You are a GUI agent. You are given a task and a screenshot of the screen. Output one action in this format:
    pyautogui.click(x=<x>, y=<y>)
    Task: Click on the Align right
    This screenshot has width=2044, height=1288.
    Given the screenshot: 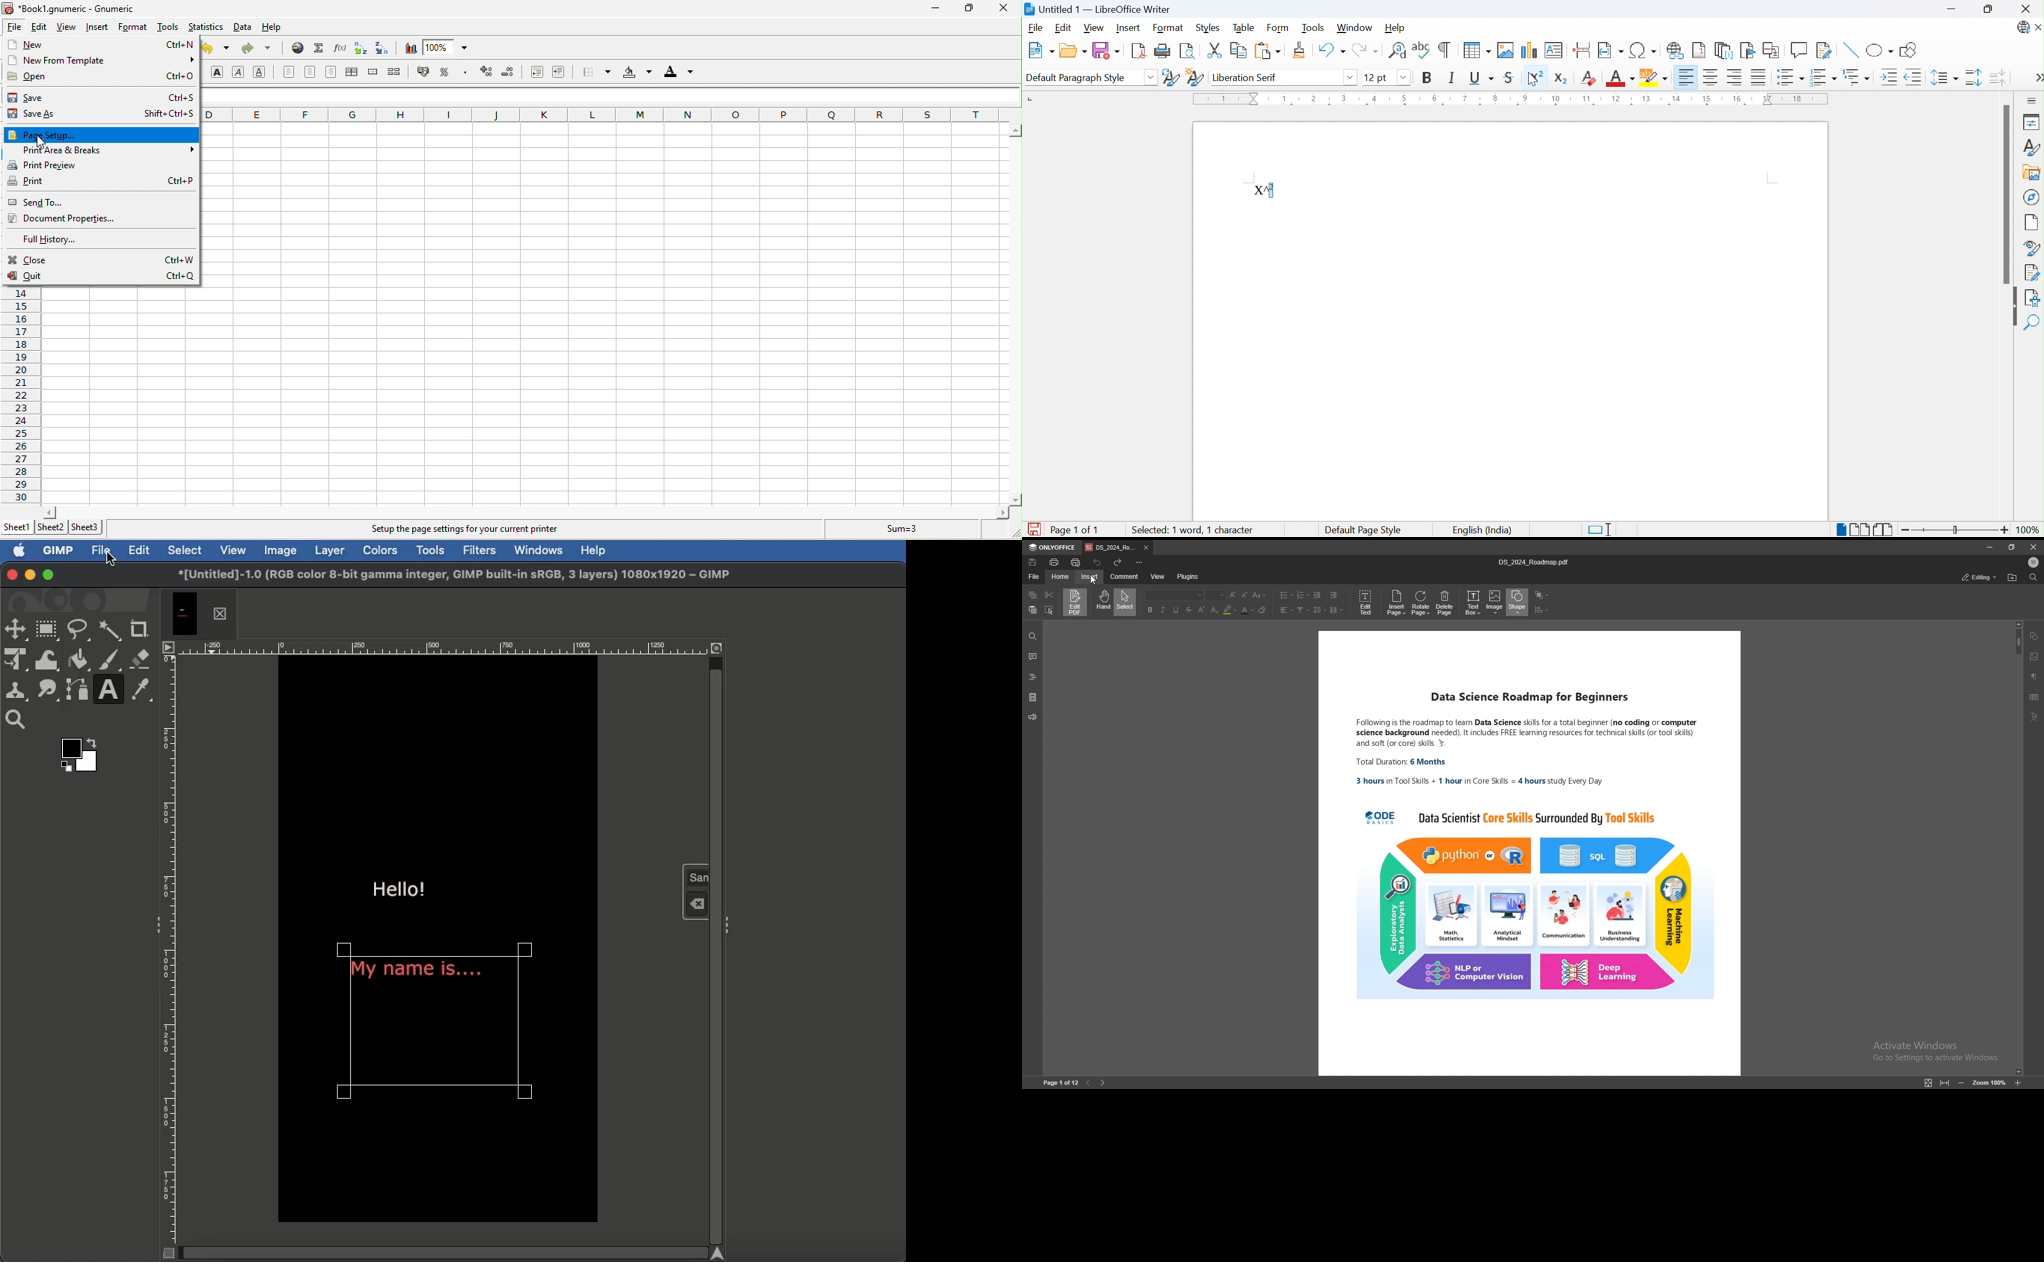 What is the action you would take?
    pyautogui.click(x=1735, y=79)
    